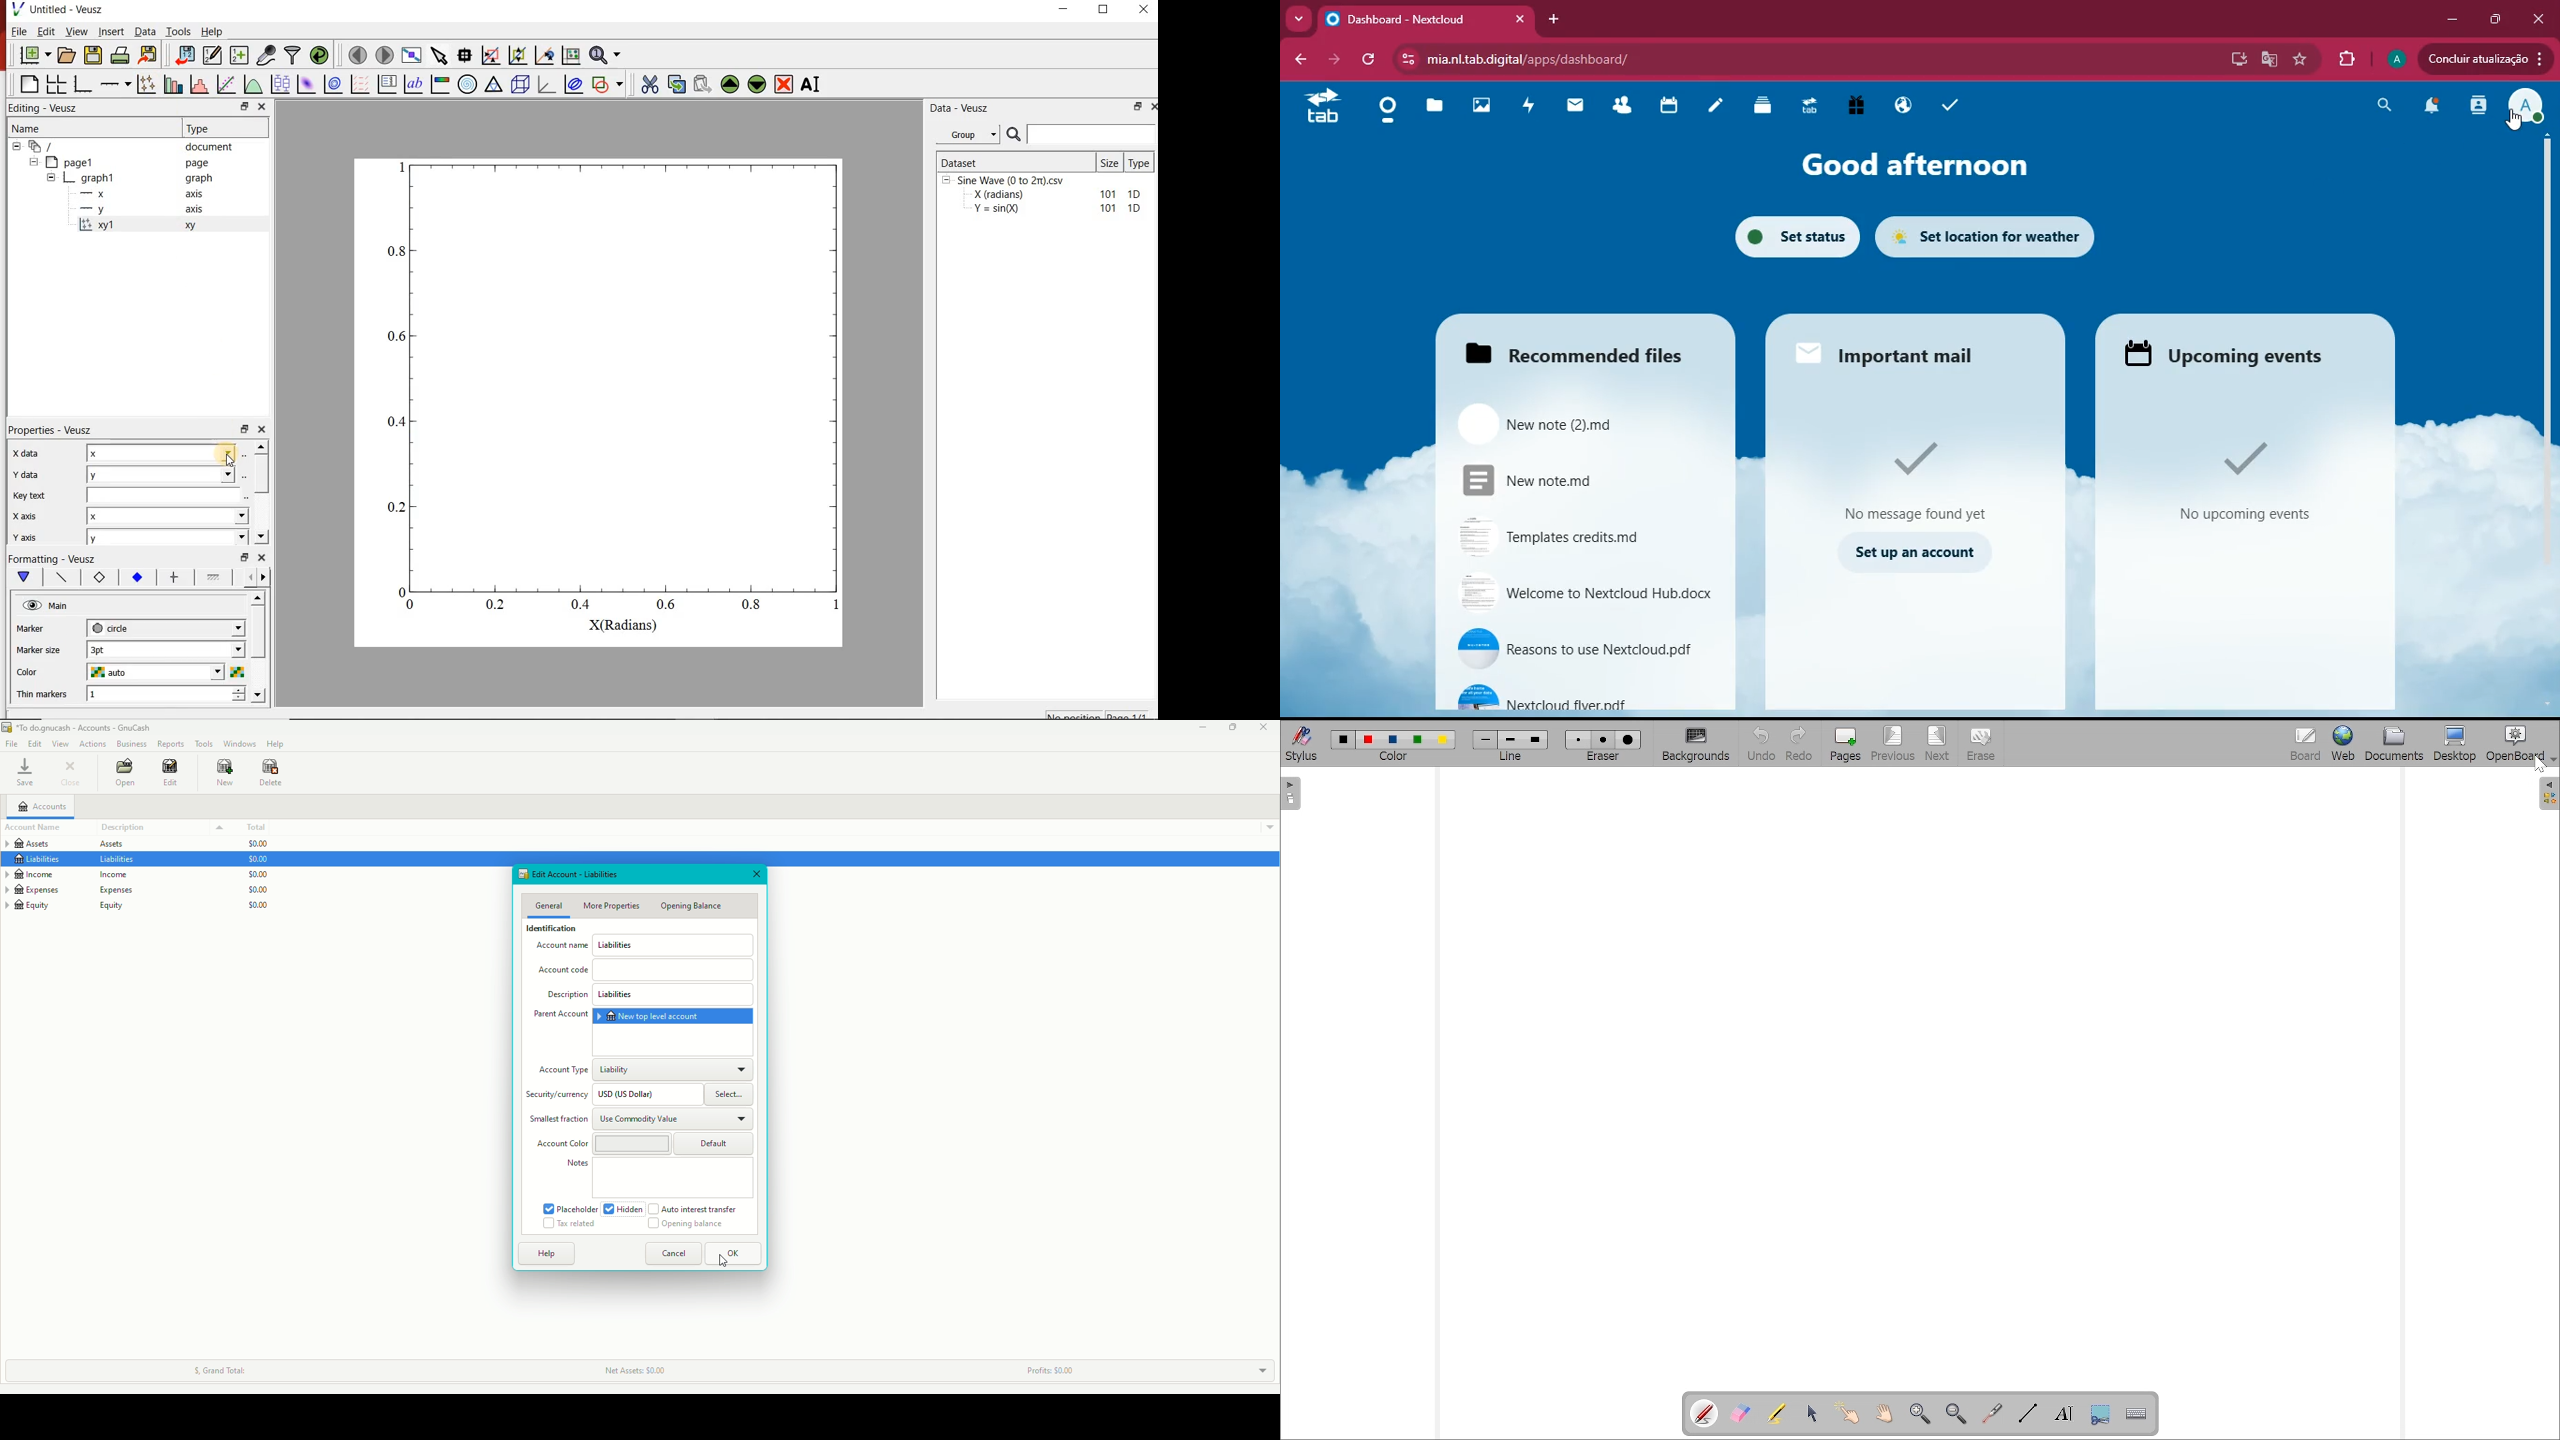 This screenshot has height=1456, width=2576. What do you see at coordinates (68, 891) in the screenshot?
I see `Expenses` at bounding box center [68, 891].